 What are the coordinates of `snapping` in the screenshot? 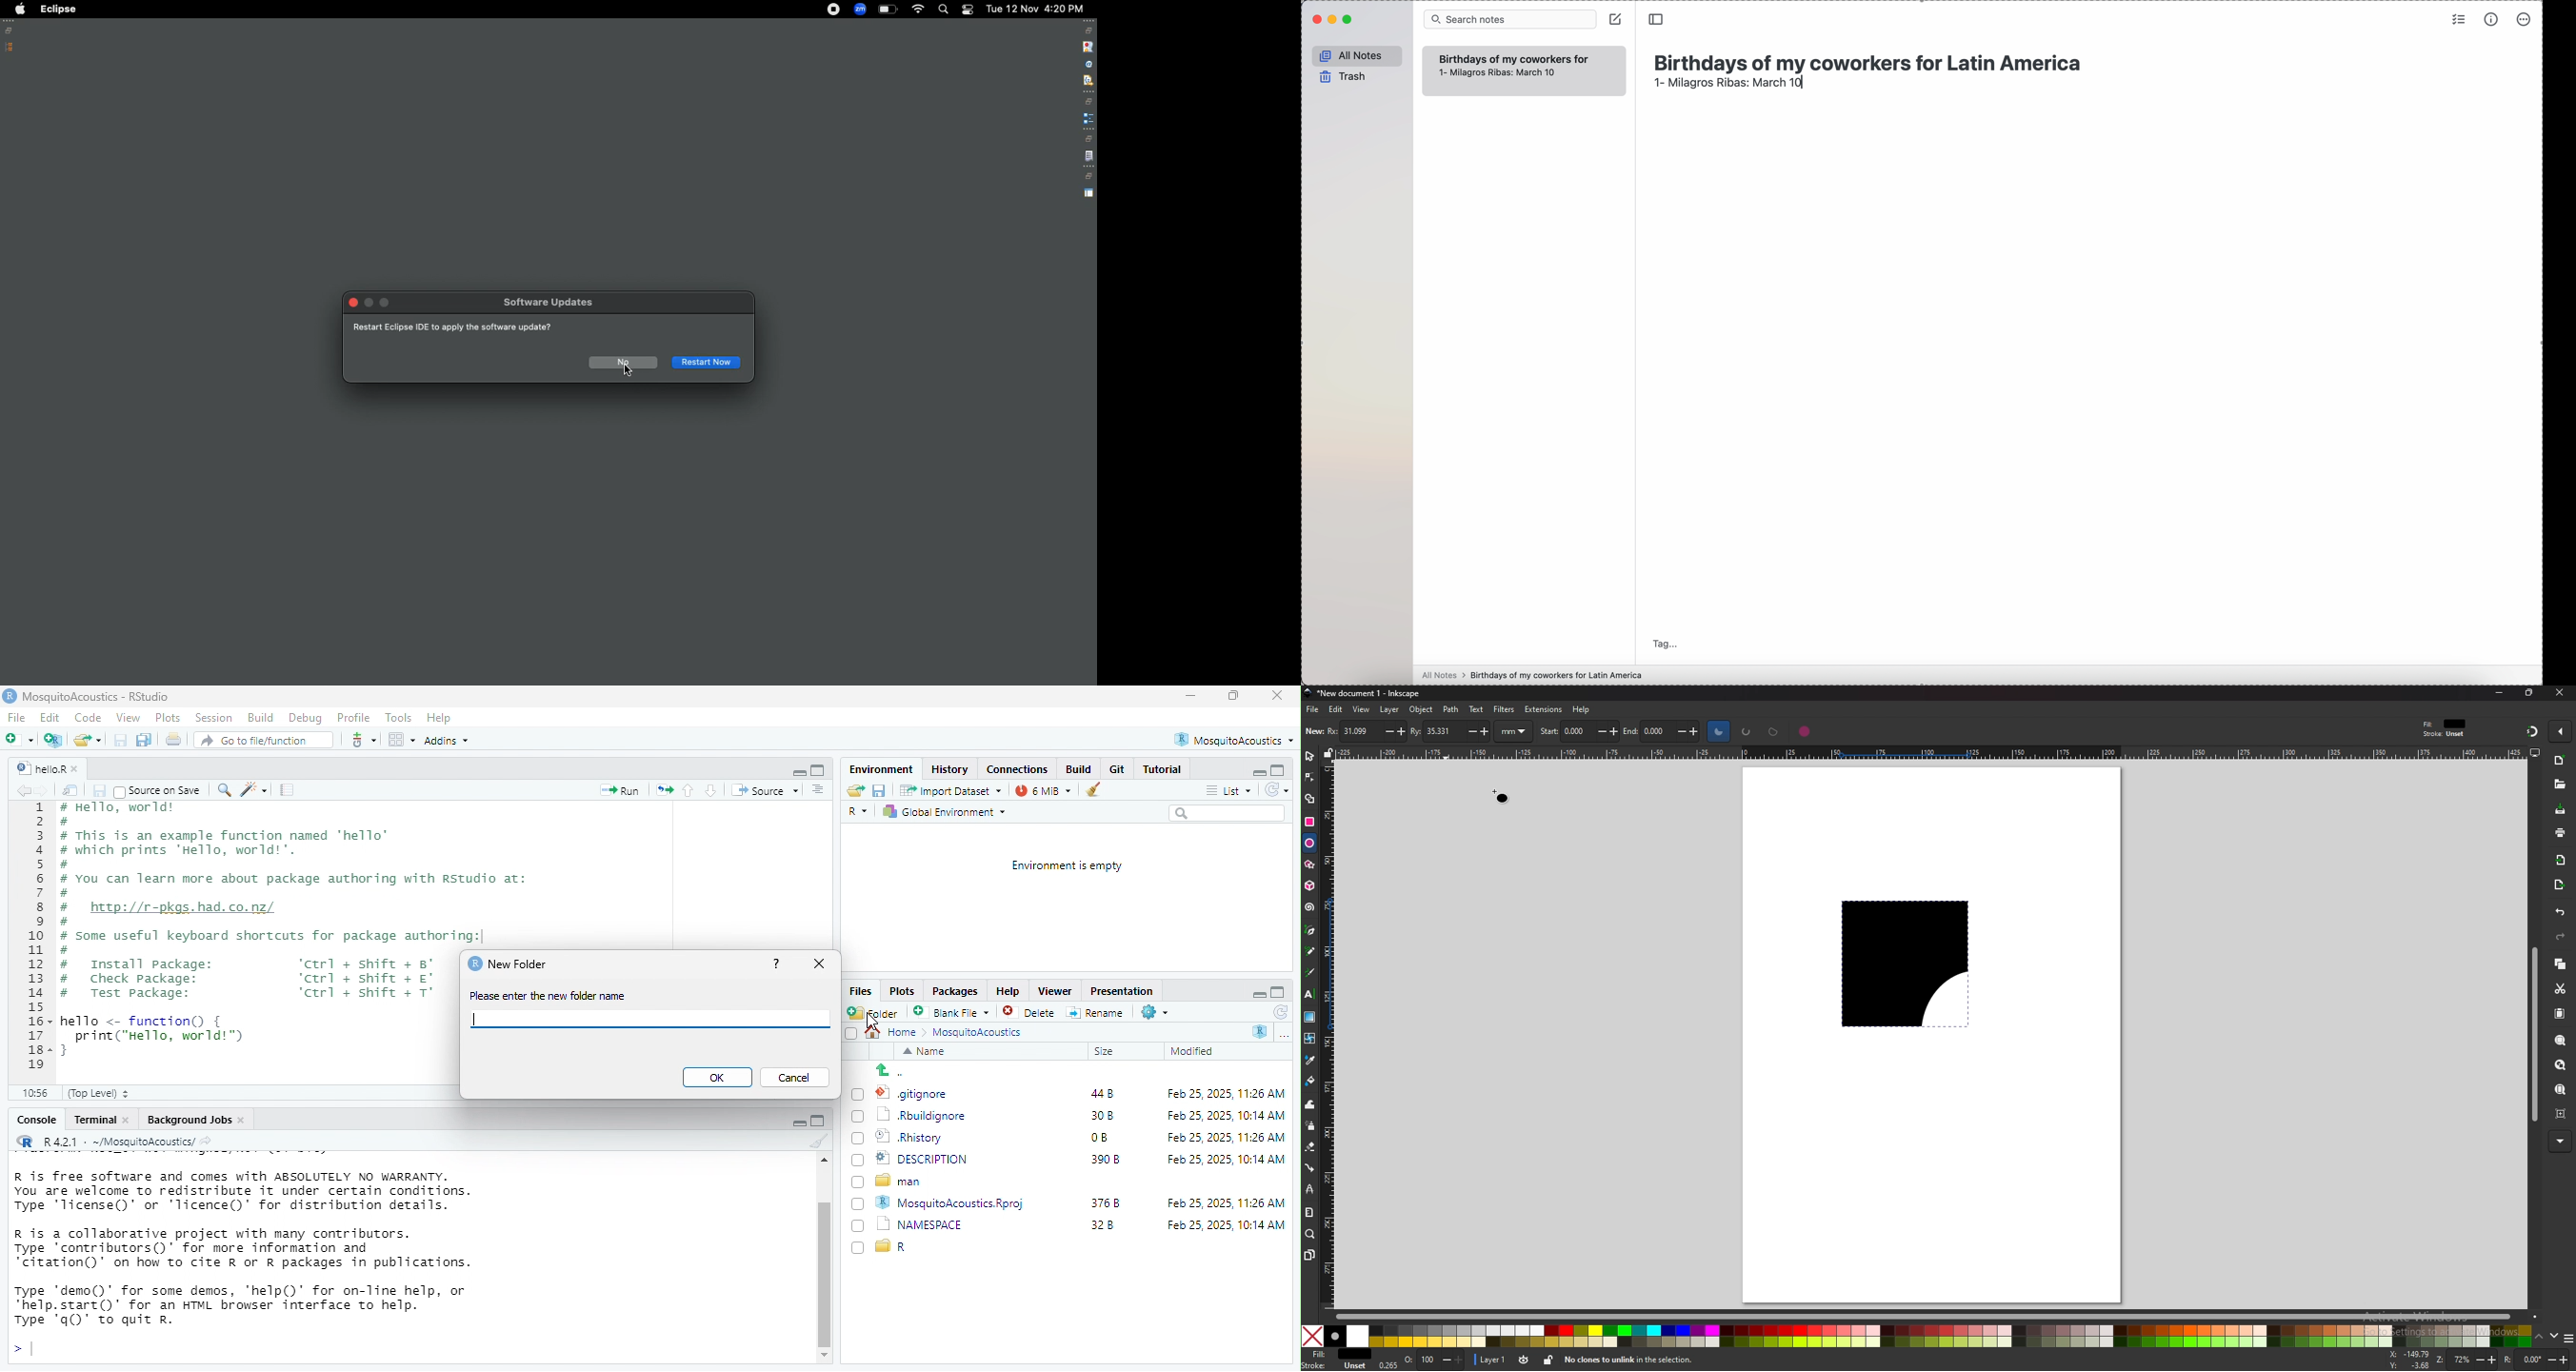 It's located at (2531, 731).